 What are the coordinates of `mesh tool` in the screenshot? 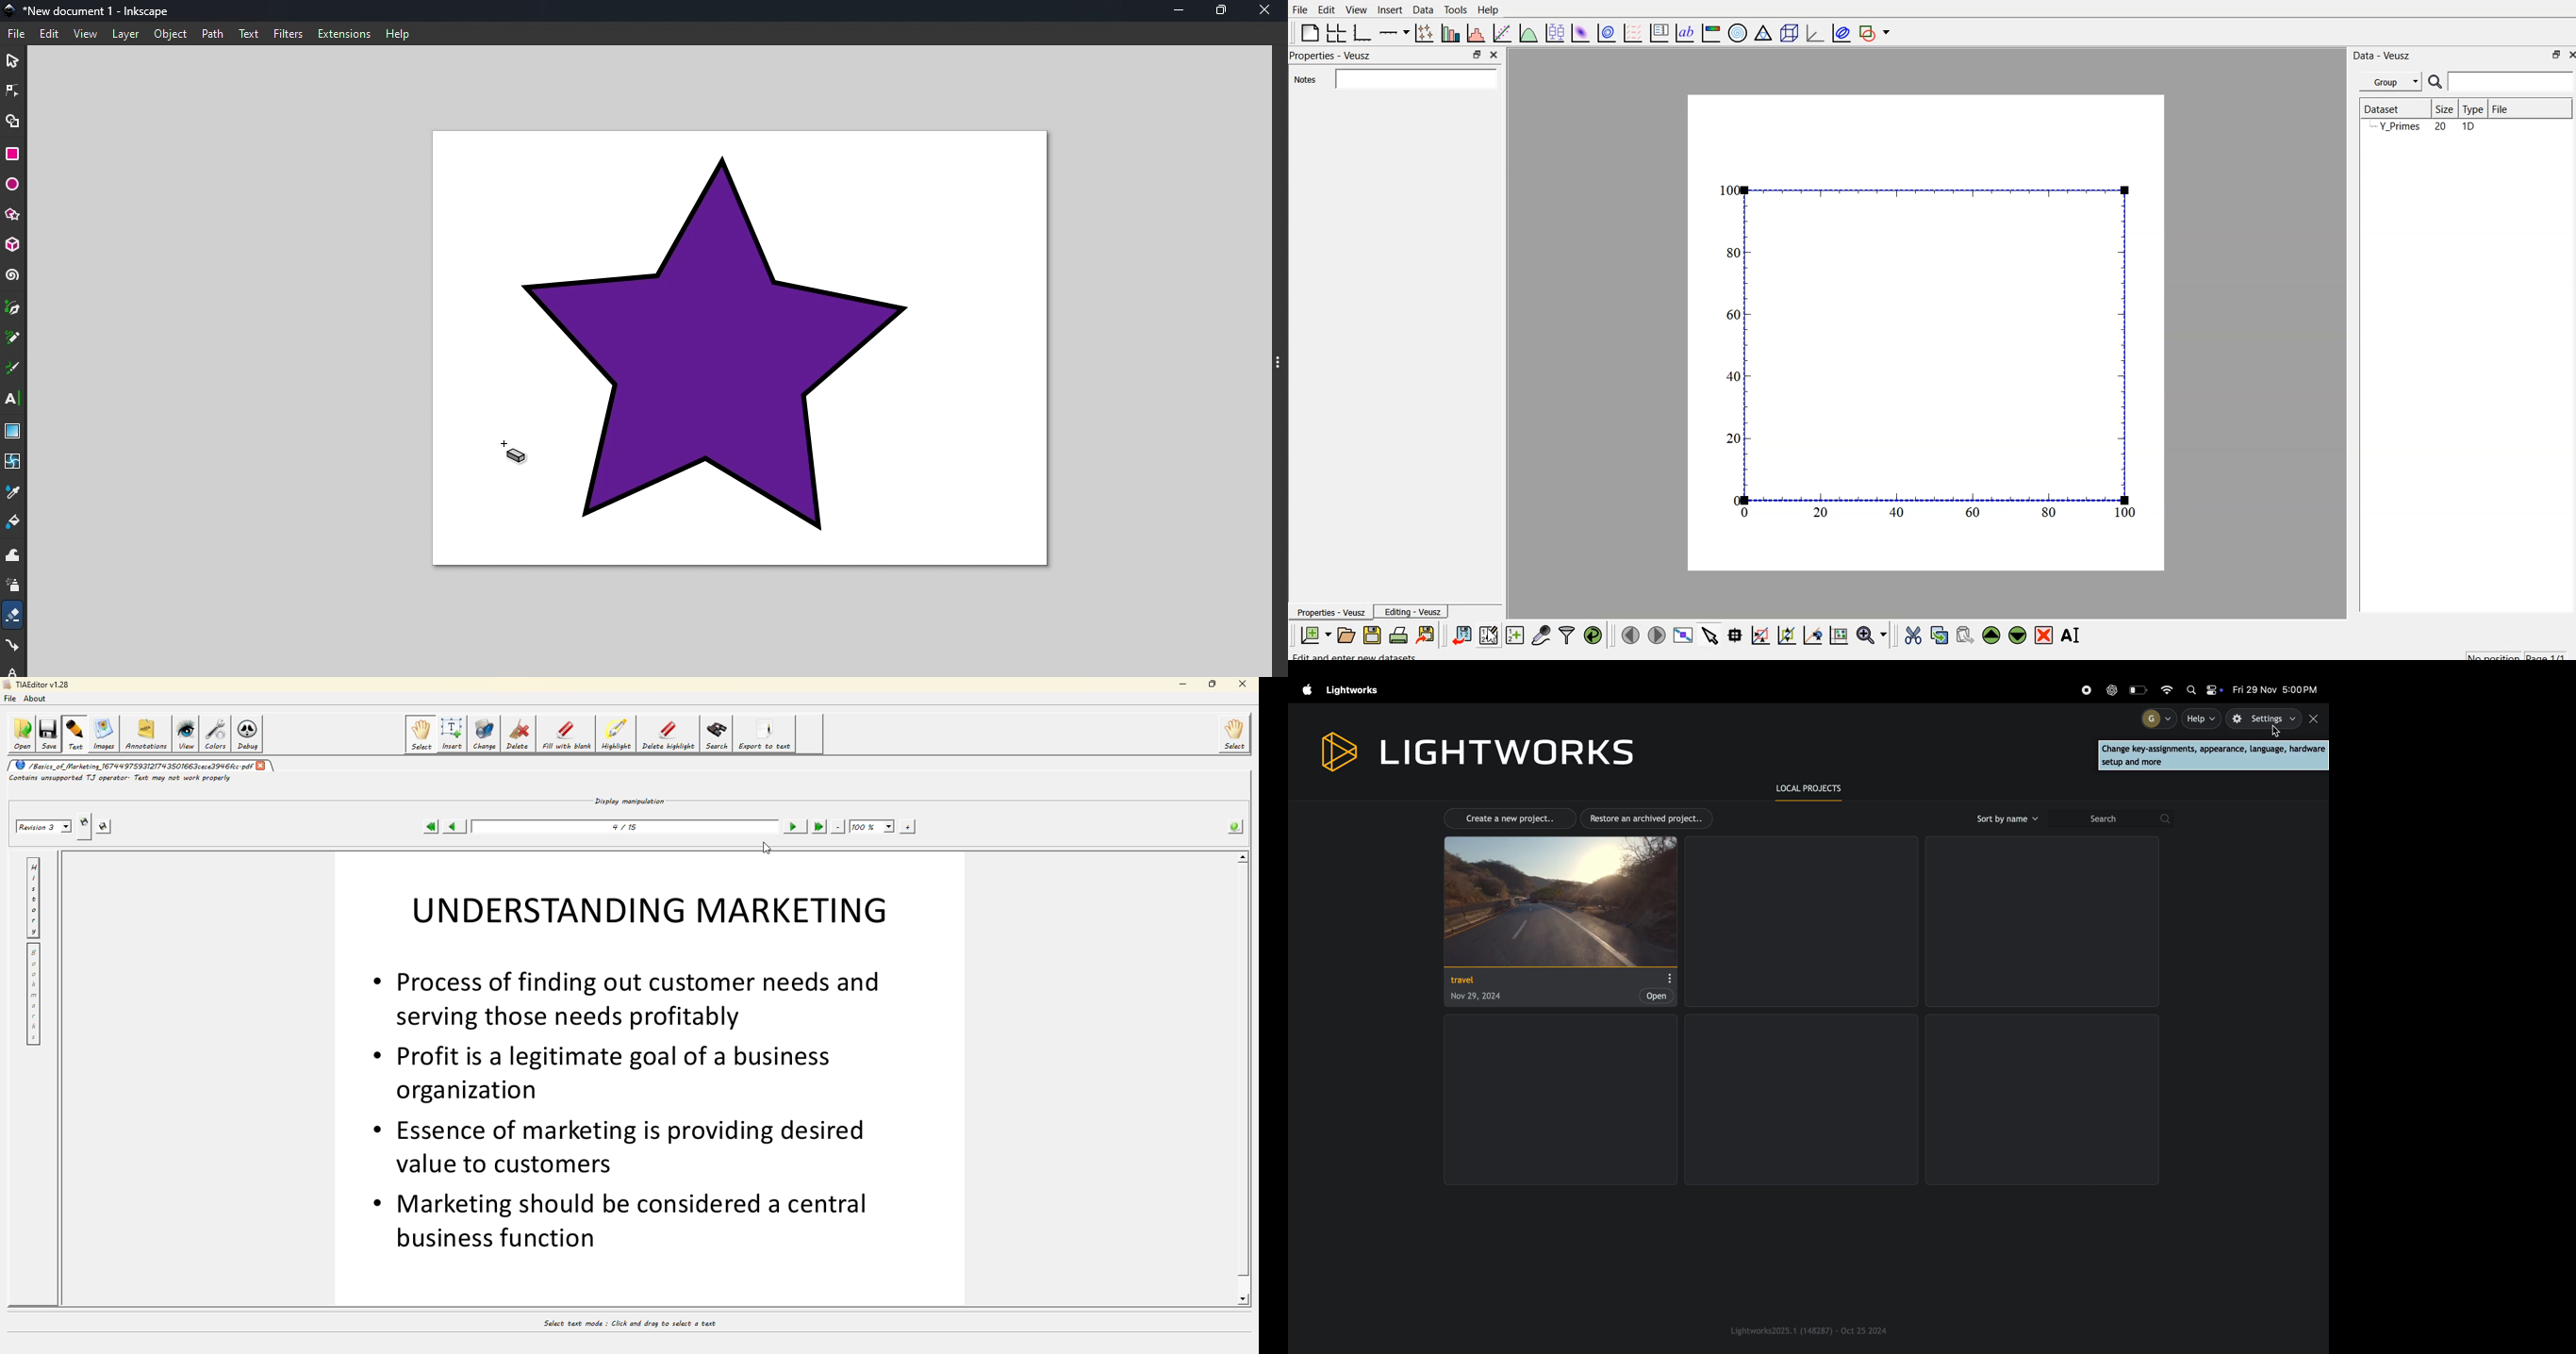 It's located at (14, 461).